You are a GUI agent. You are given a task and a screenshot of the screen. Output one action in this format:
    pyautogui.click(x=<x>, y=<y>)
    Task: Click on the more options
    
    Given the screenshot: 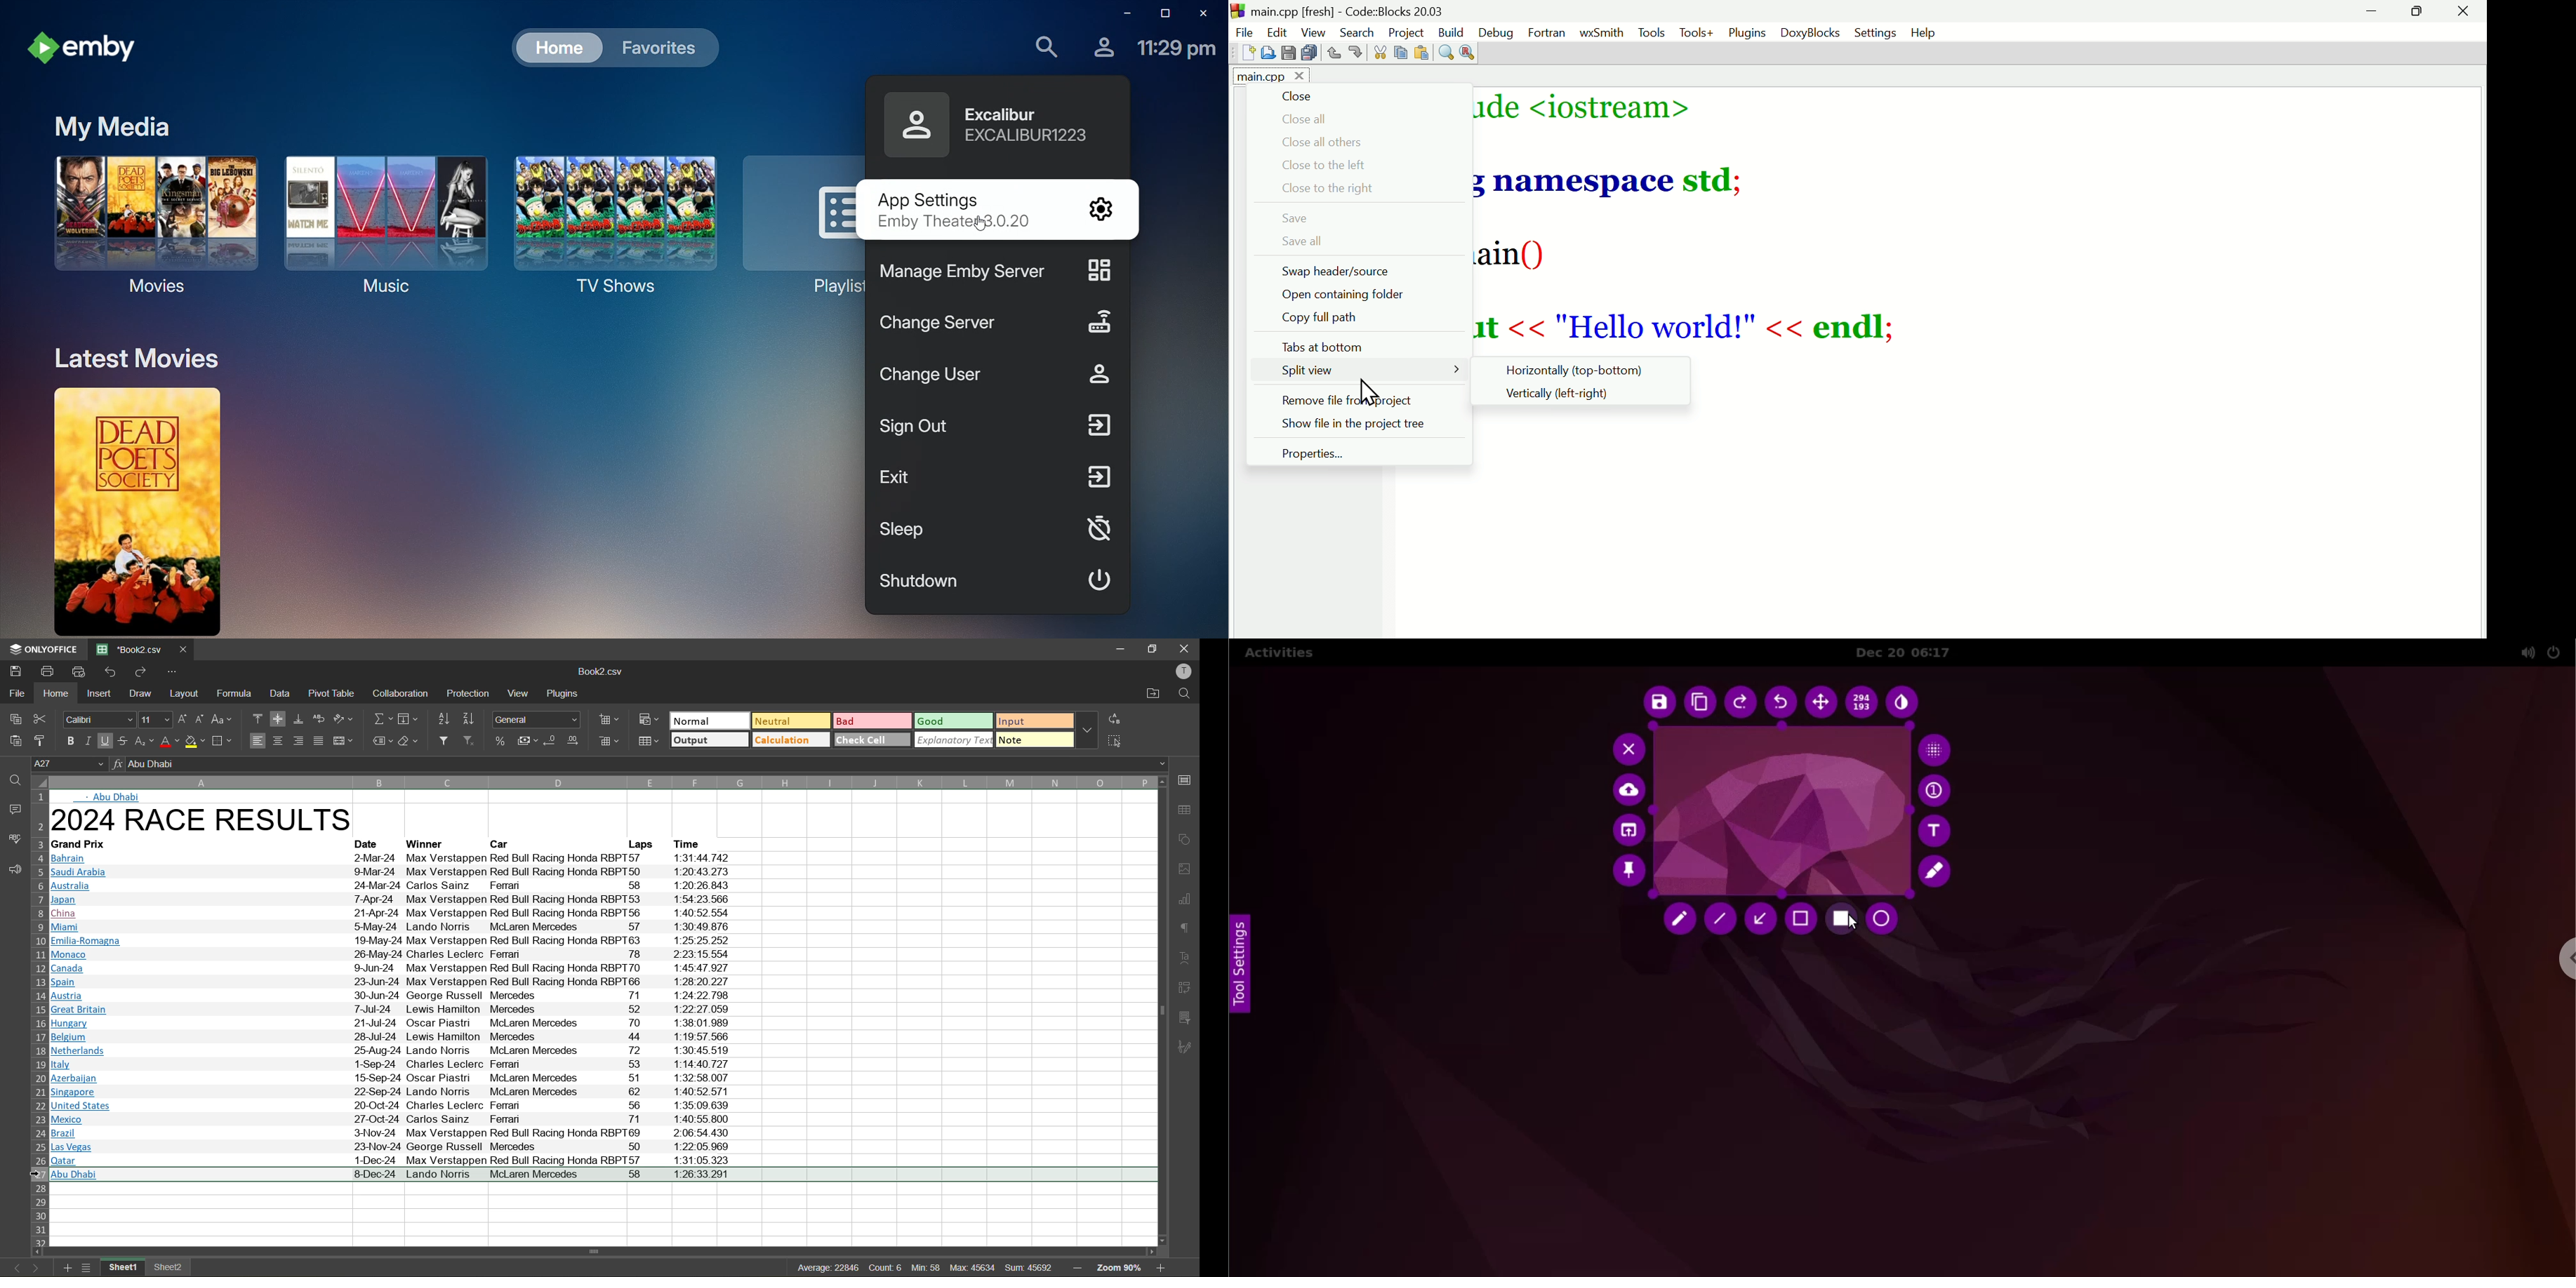 What is the action you would take?
    pyautogui.click(x=1090, y=732)
    